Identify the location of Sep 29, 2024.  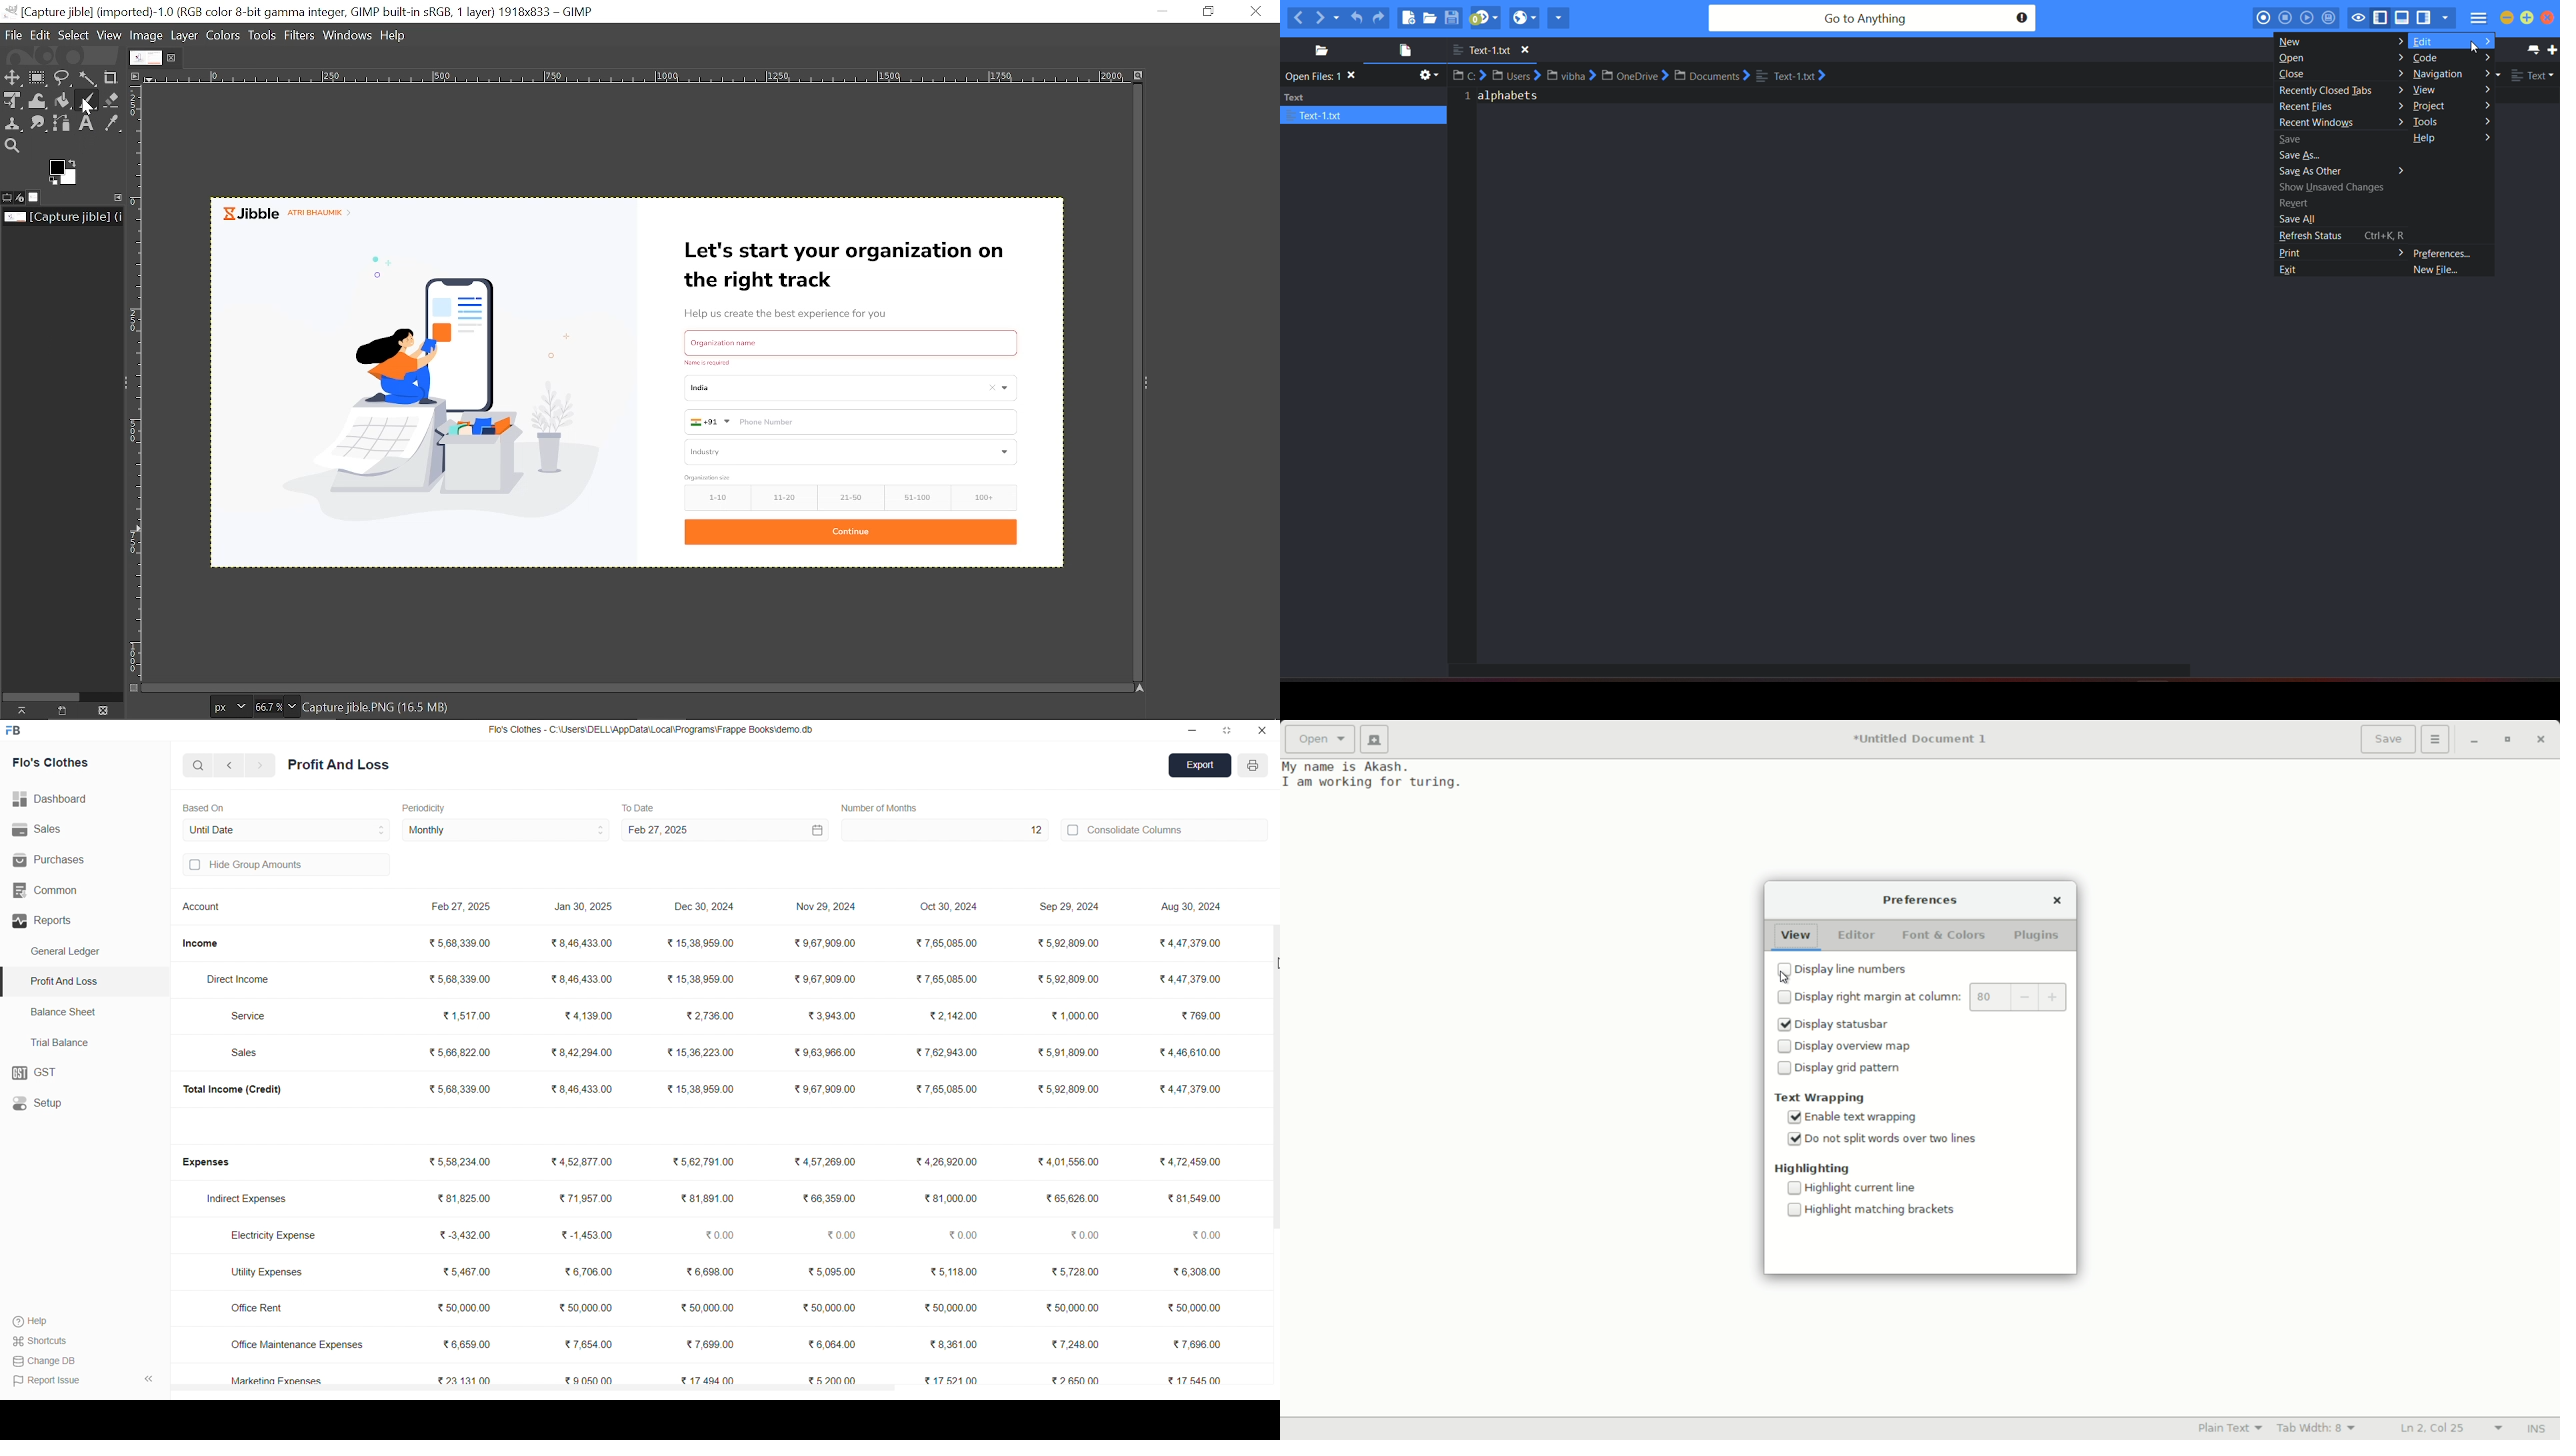
(1065, 906).